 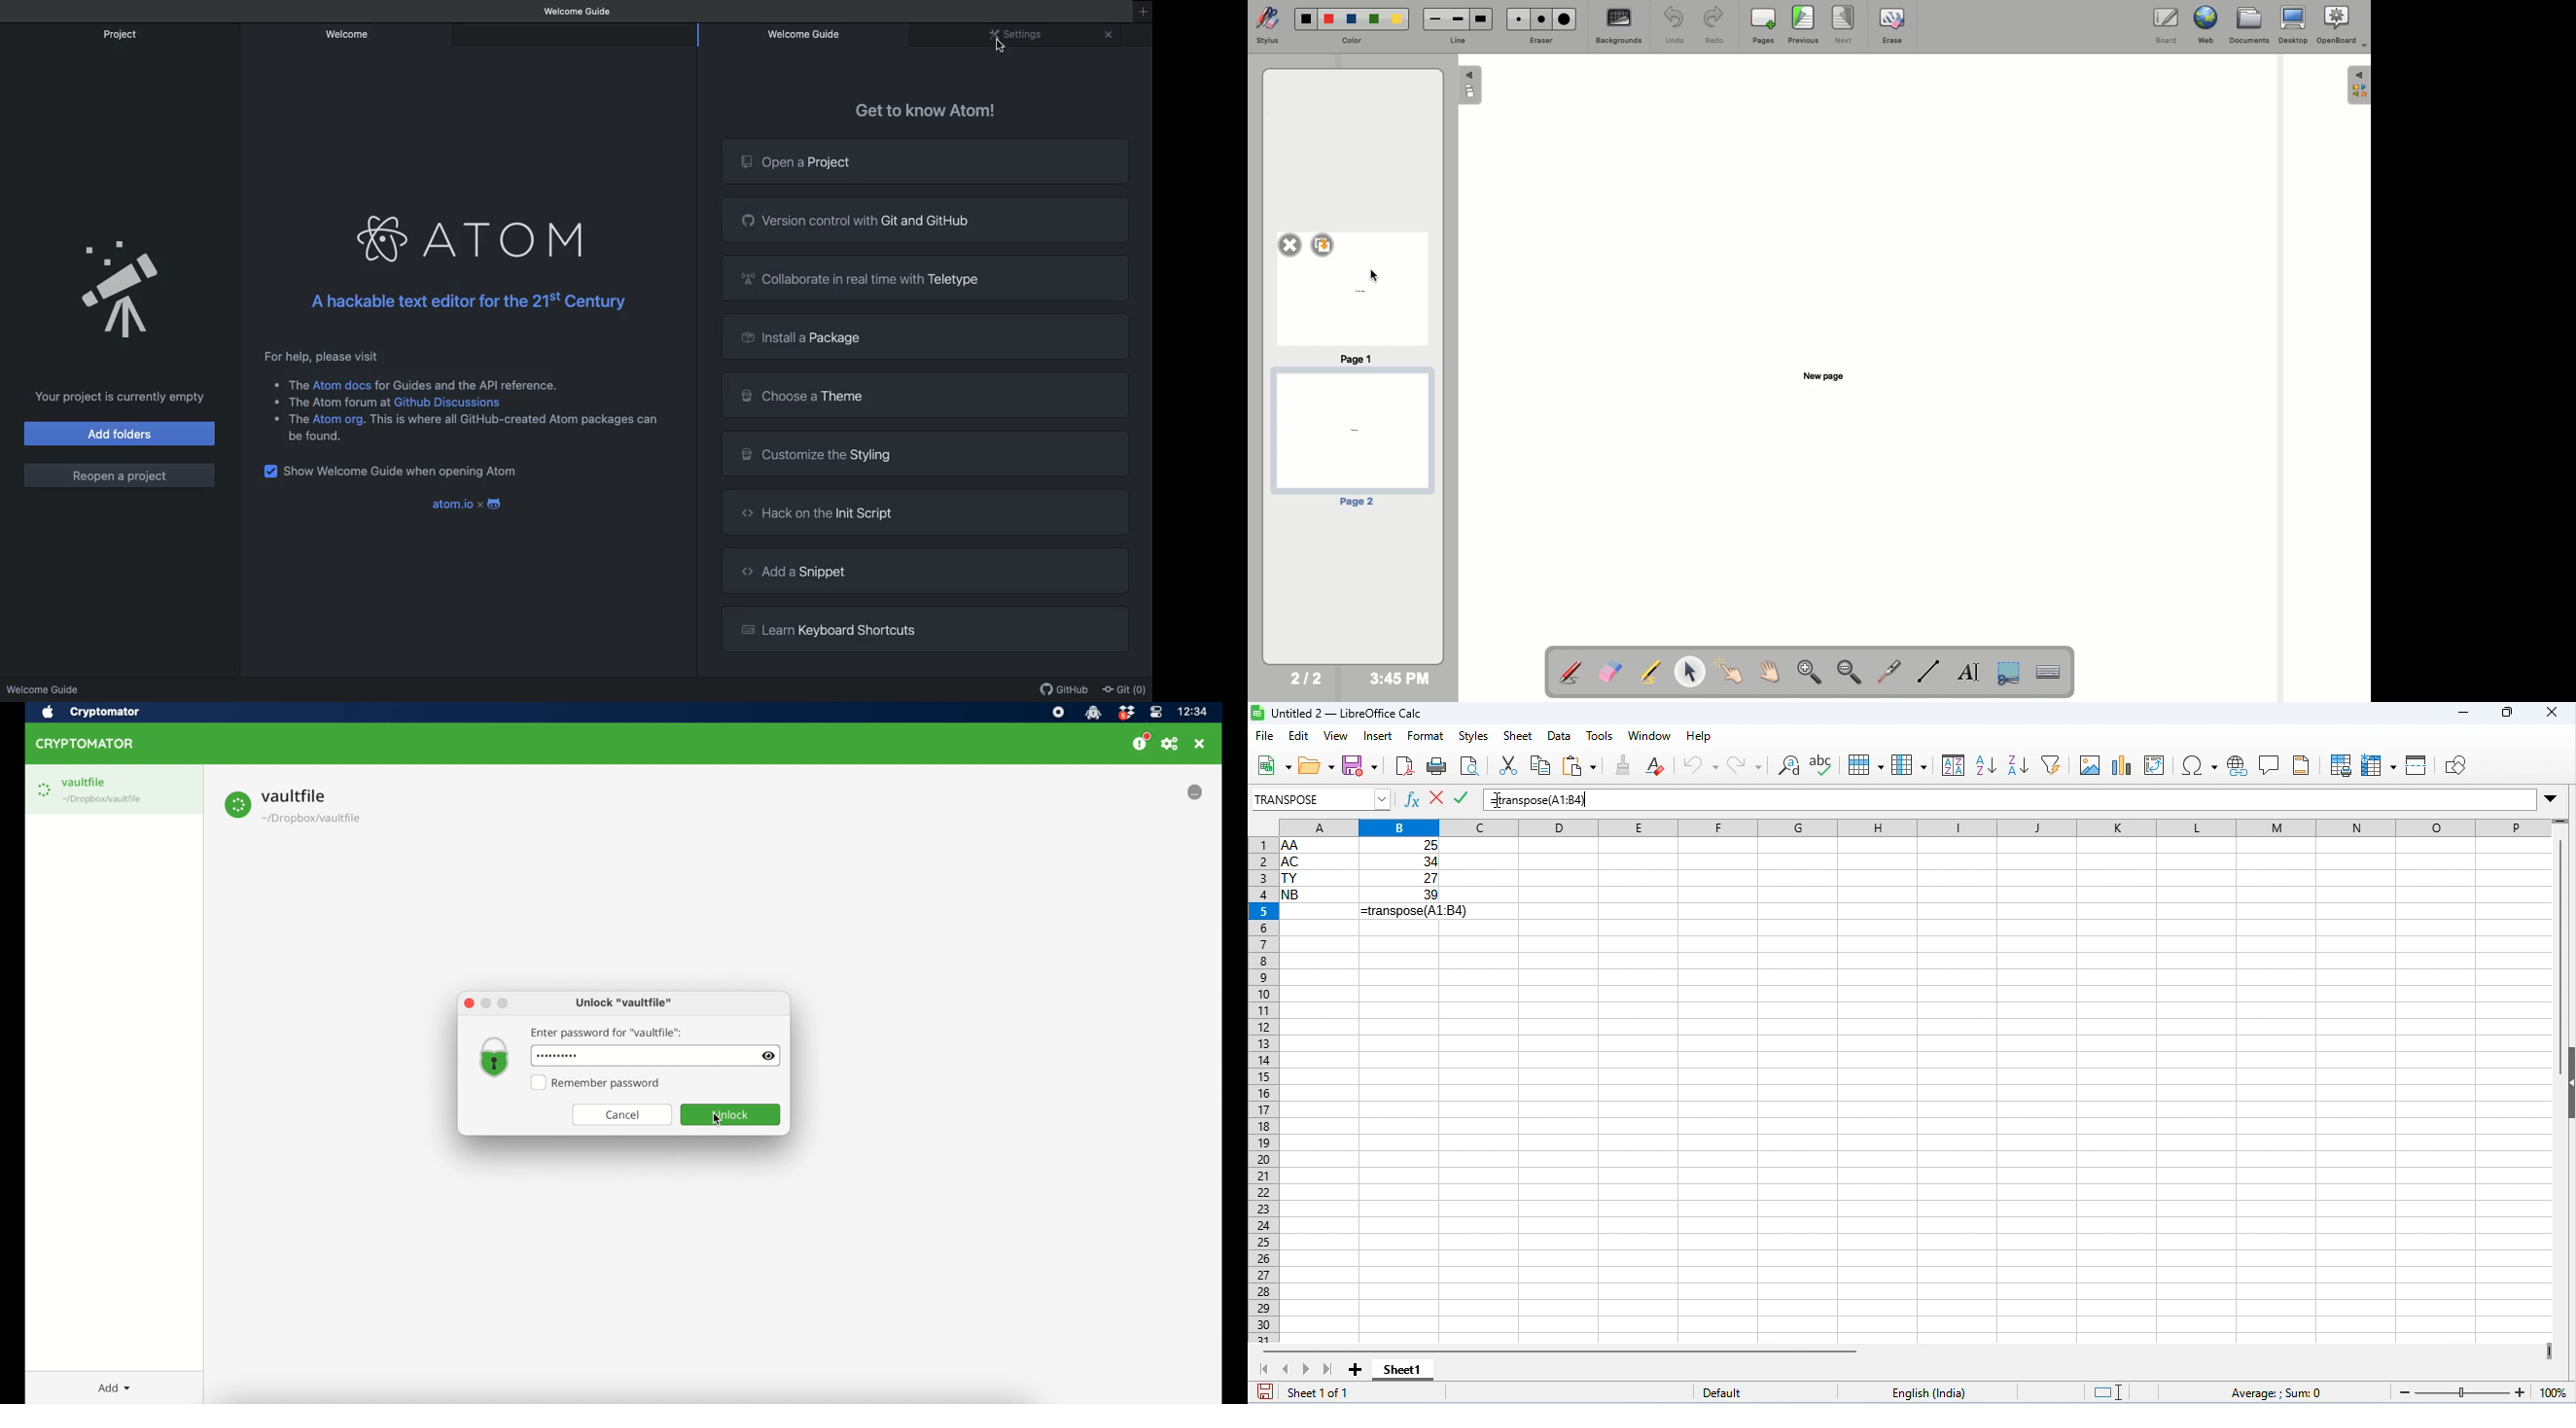 I want to click on select formula, so click(x=1322, y=800).